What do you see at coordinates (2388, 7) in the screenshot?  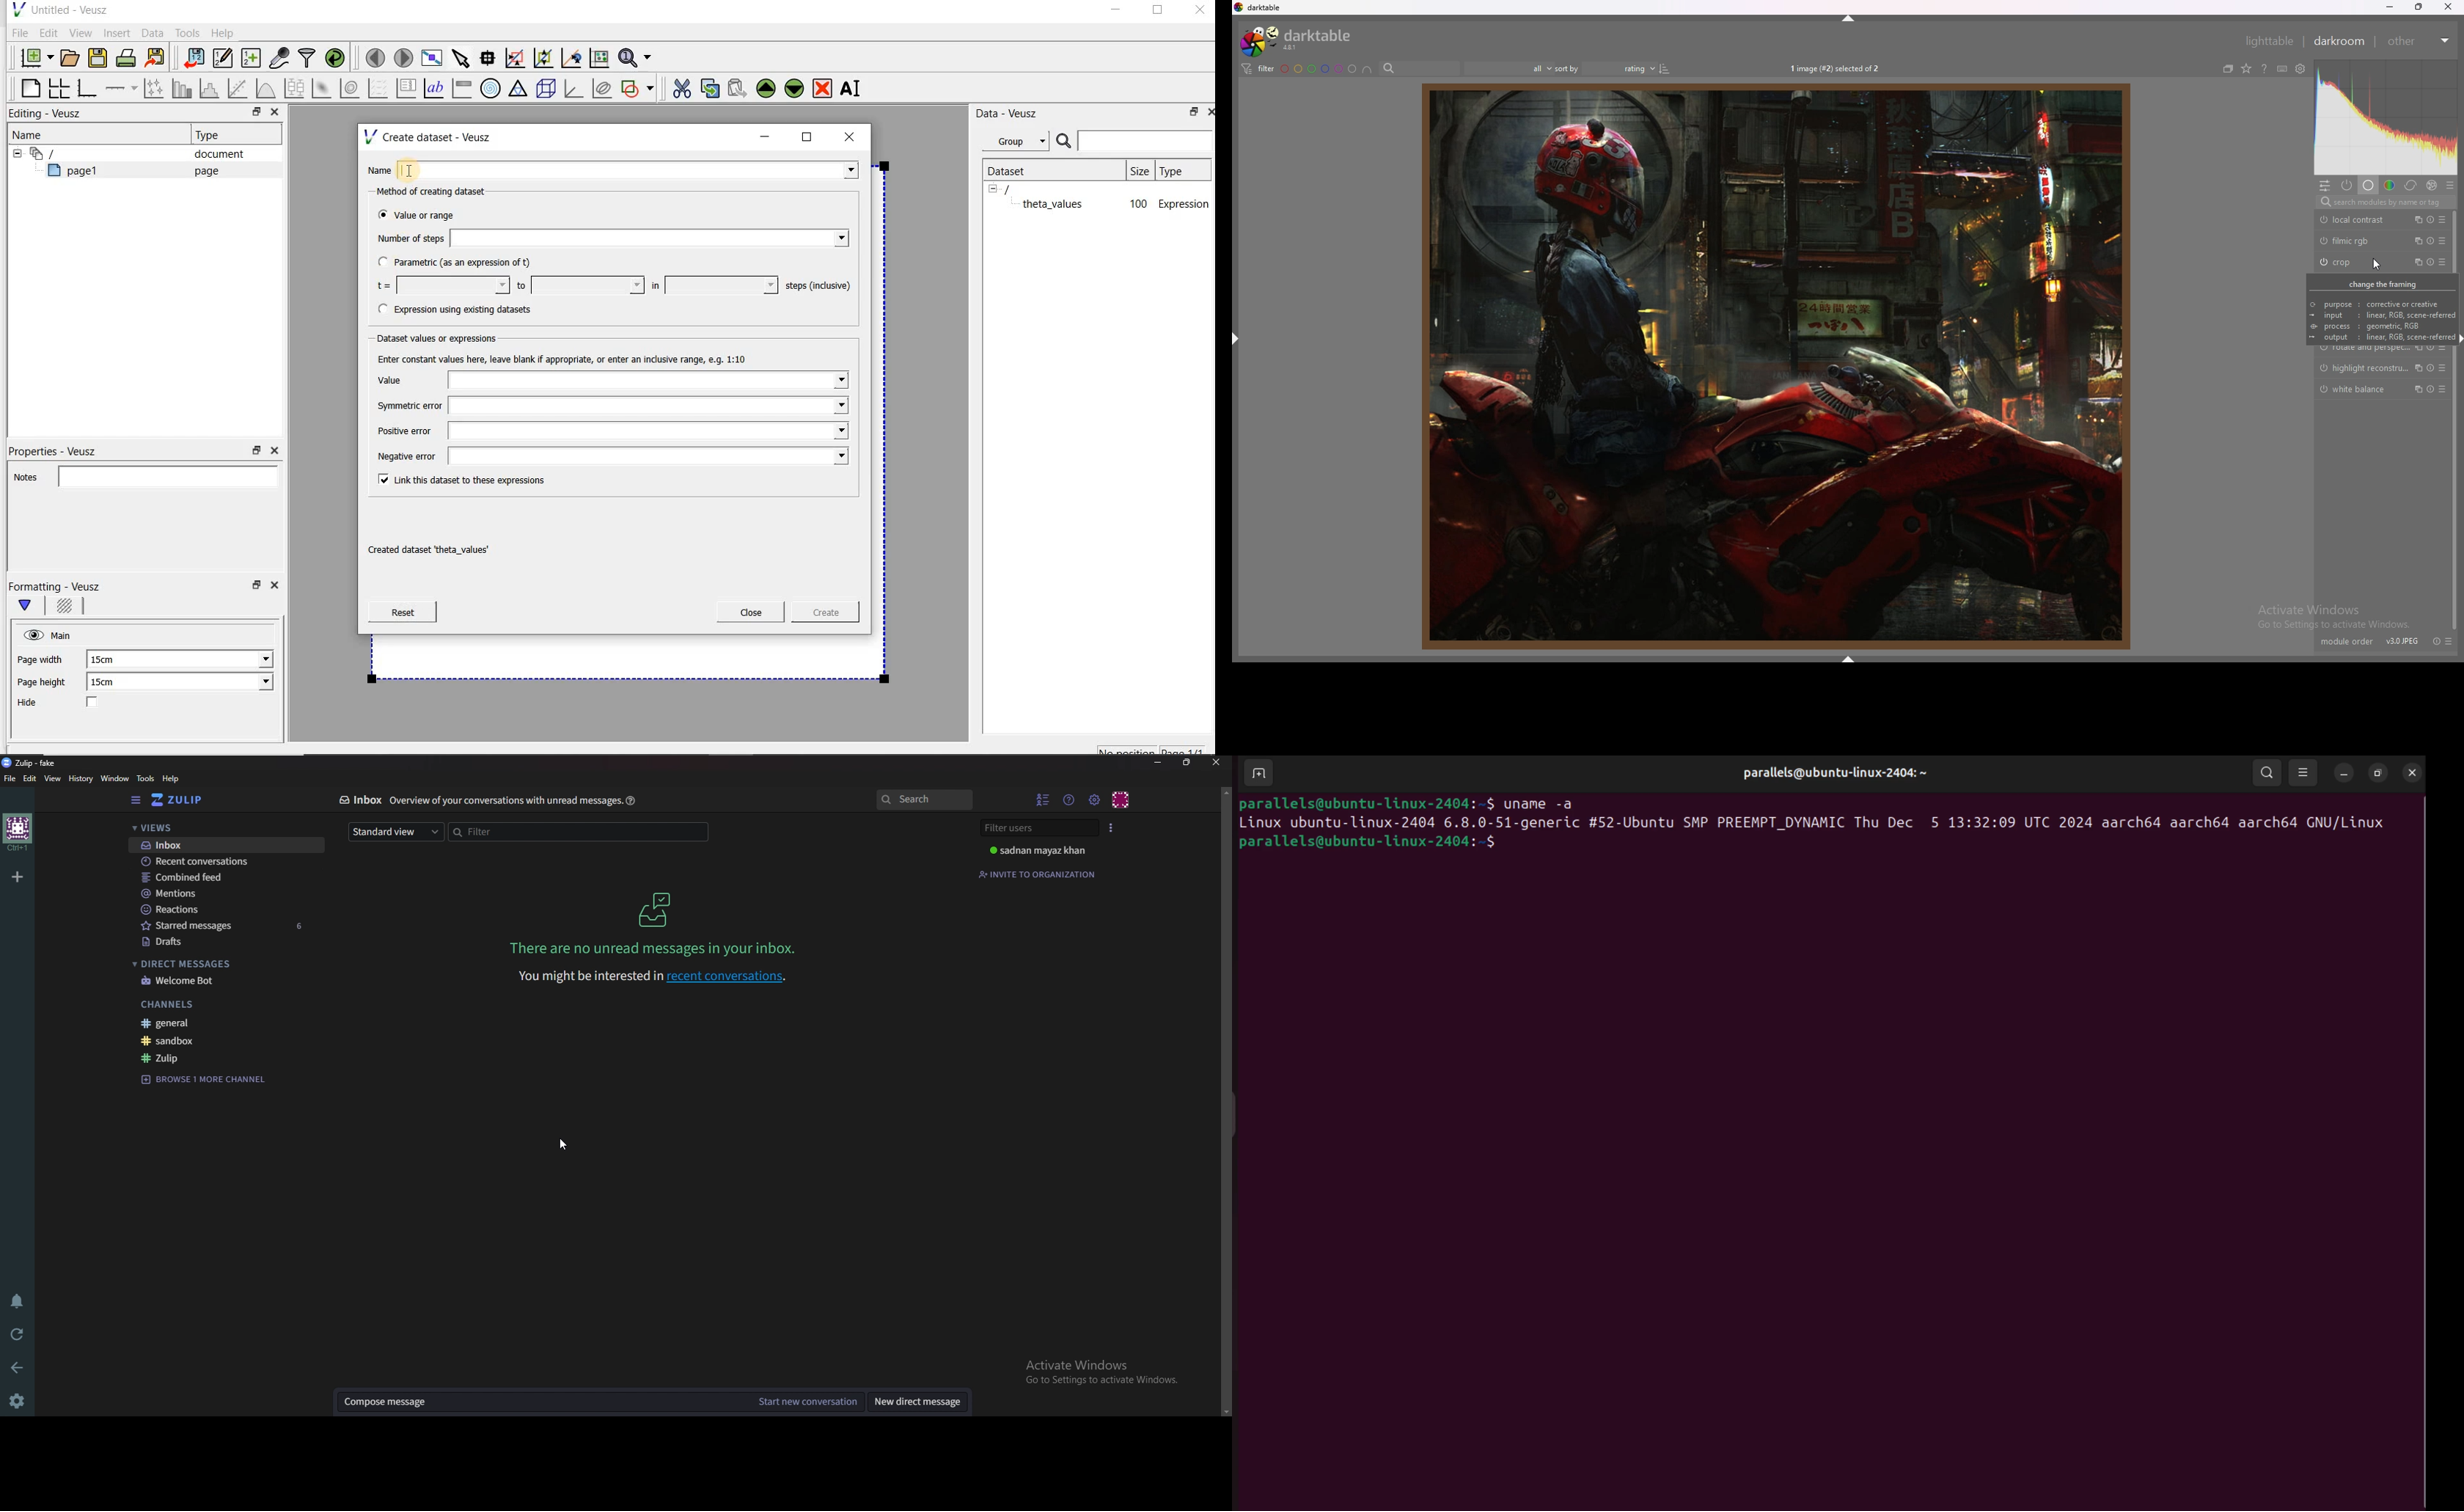 I see `minimize` at bounding box center [2388, 7].